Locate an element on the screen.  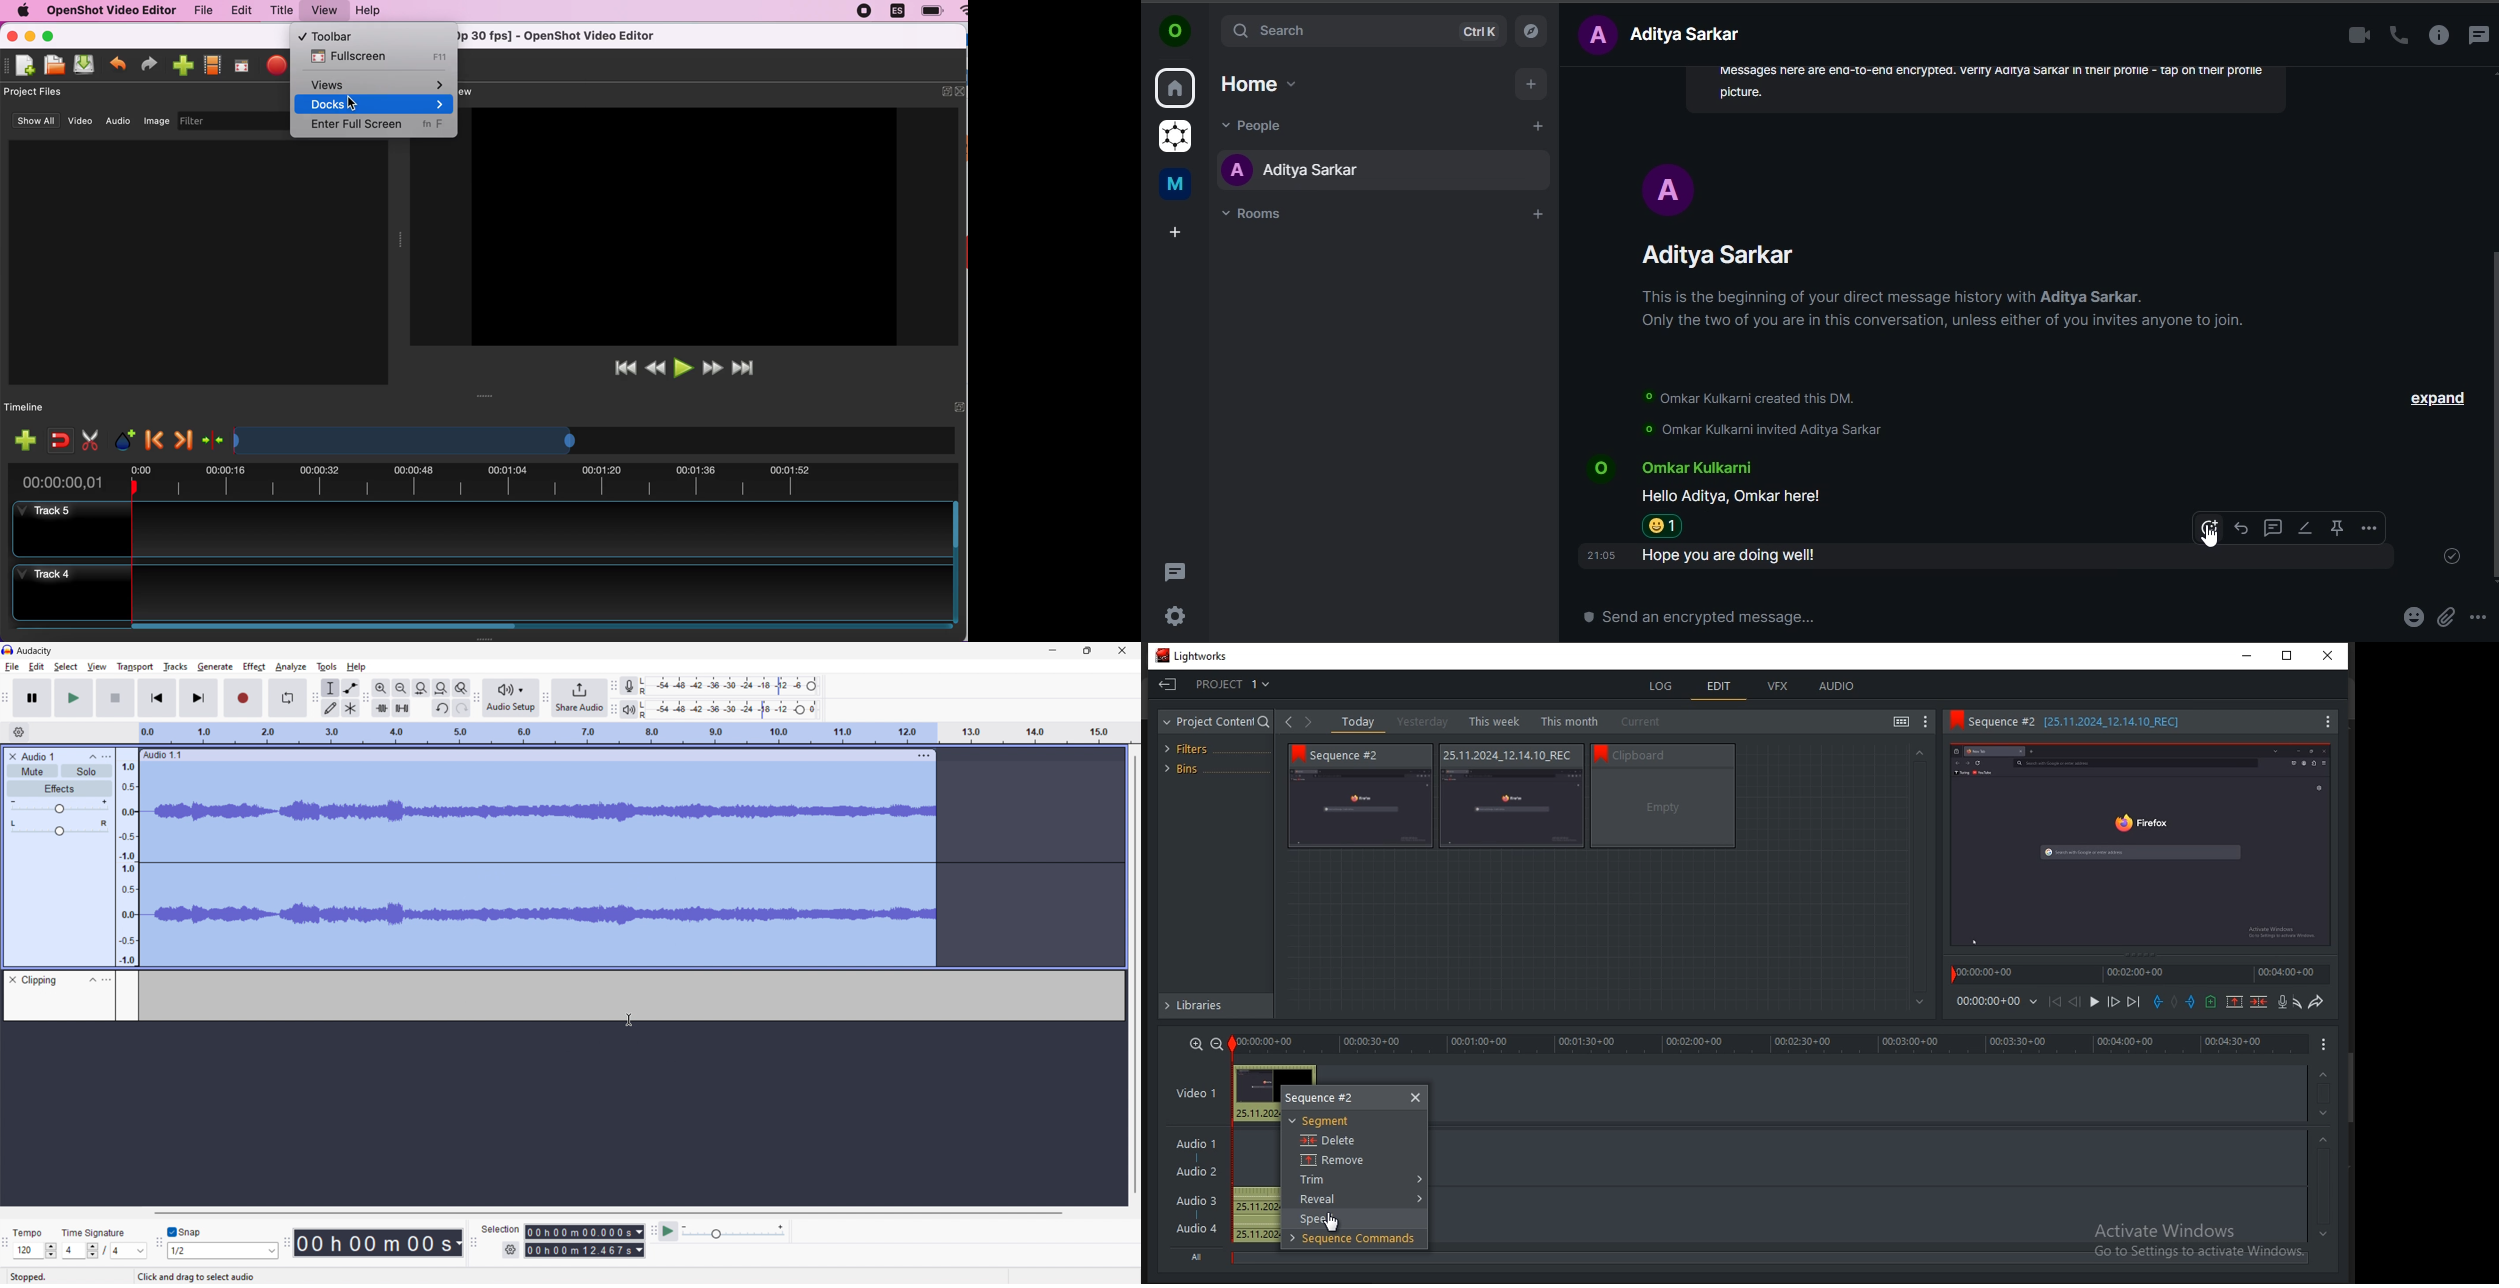
quicker settings is located at coordinates (1176, 613).